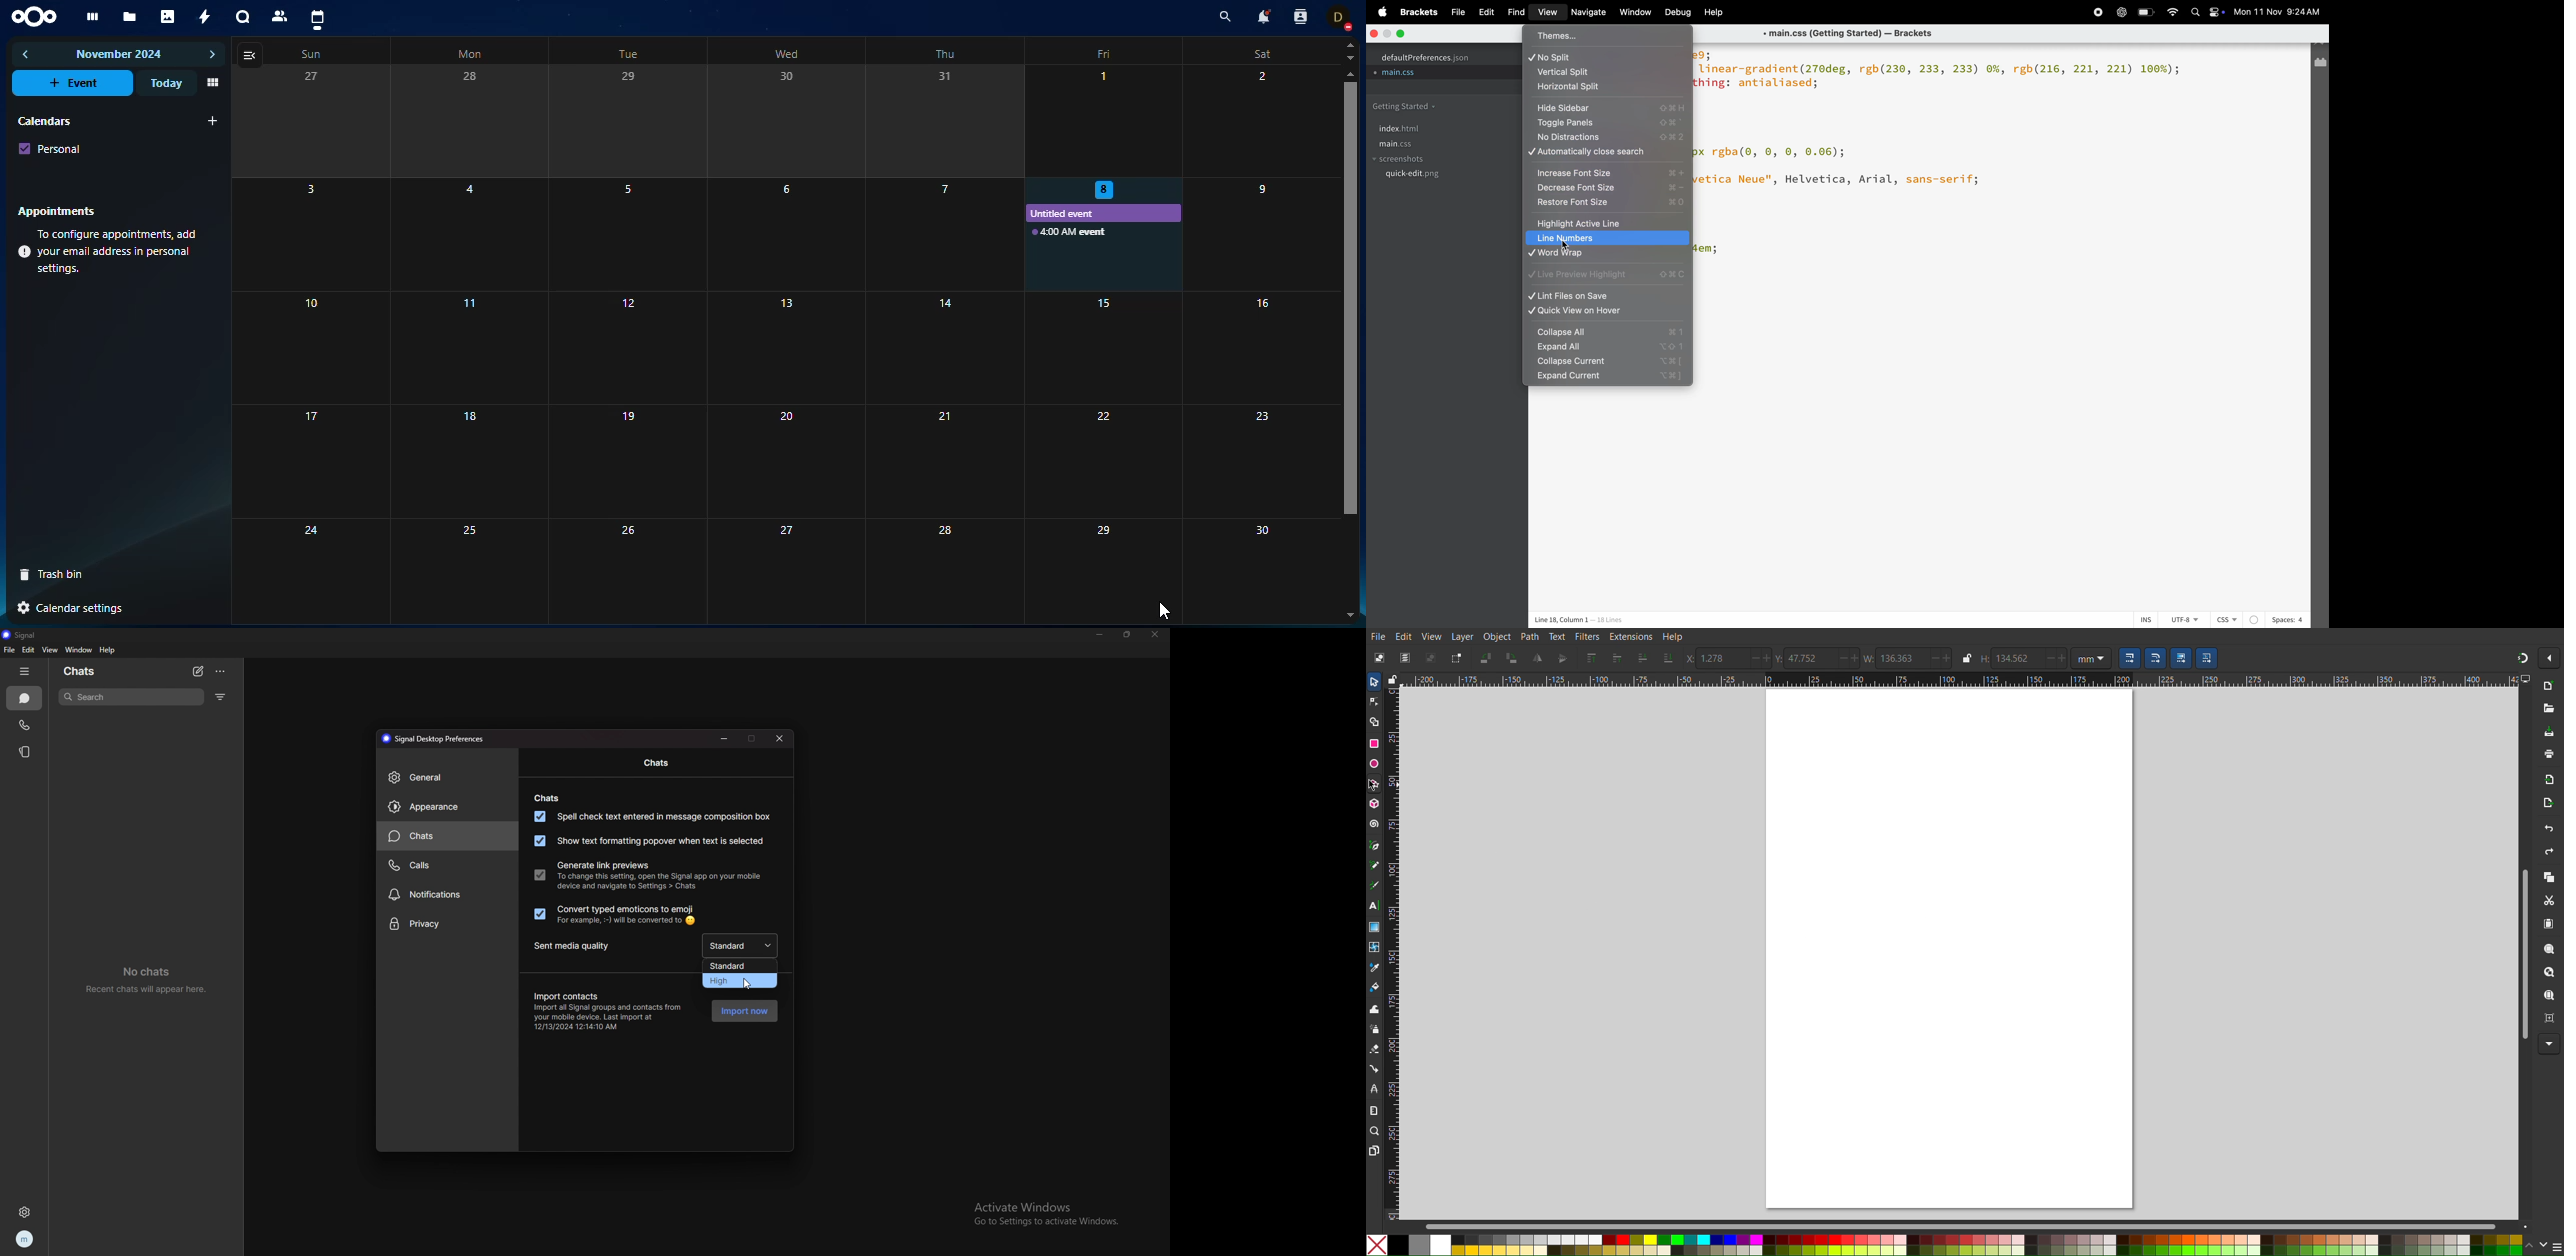 The width and height of the screenshot is (2576, 1260). I want to click on up, so click(1350, 44).